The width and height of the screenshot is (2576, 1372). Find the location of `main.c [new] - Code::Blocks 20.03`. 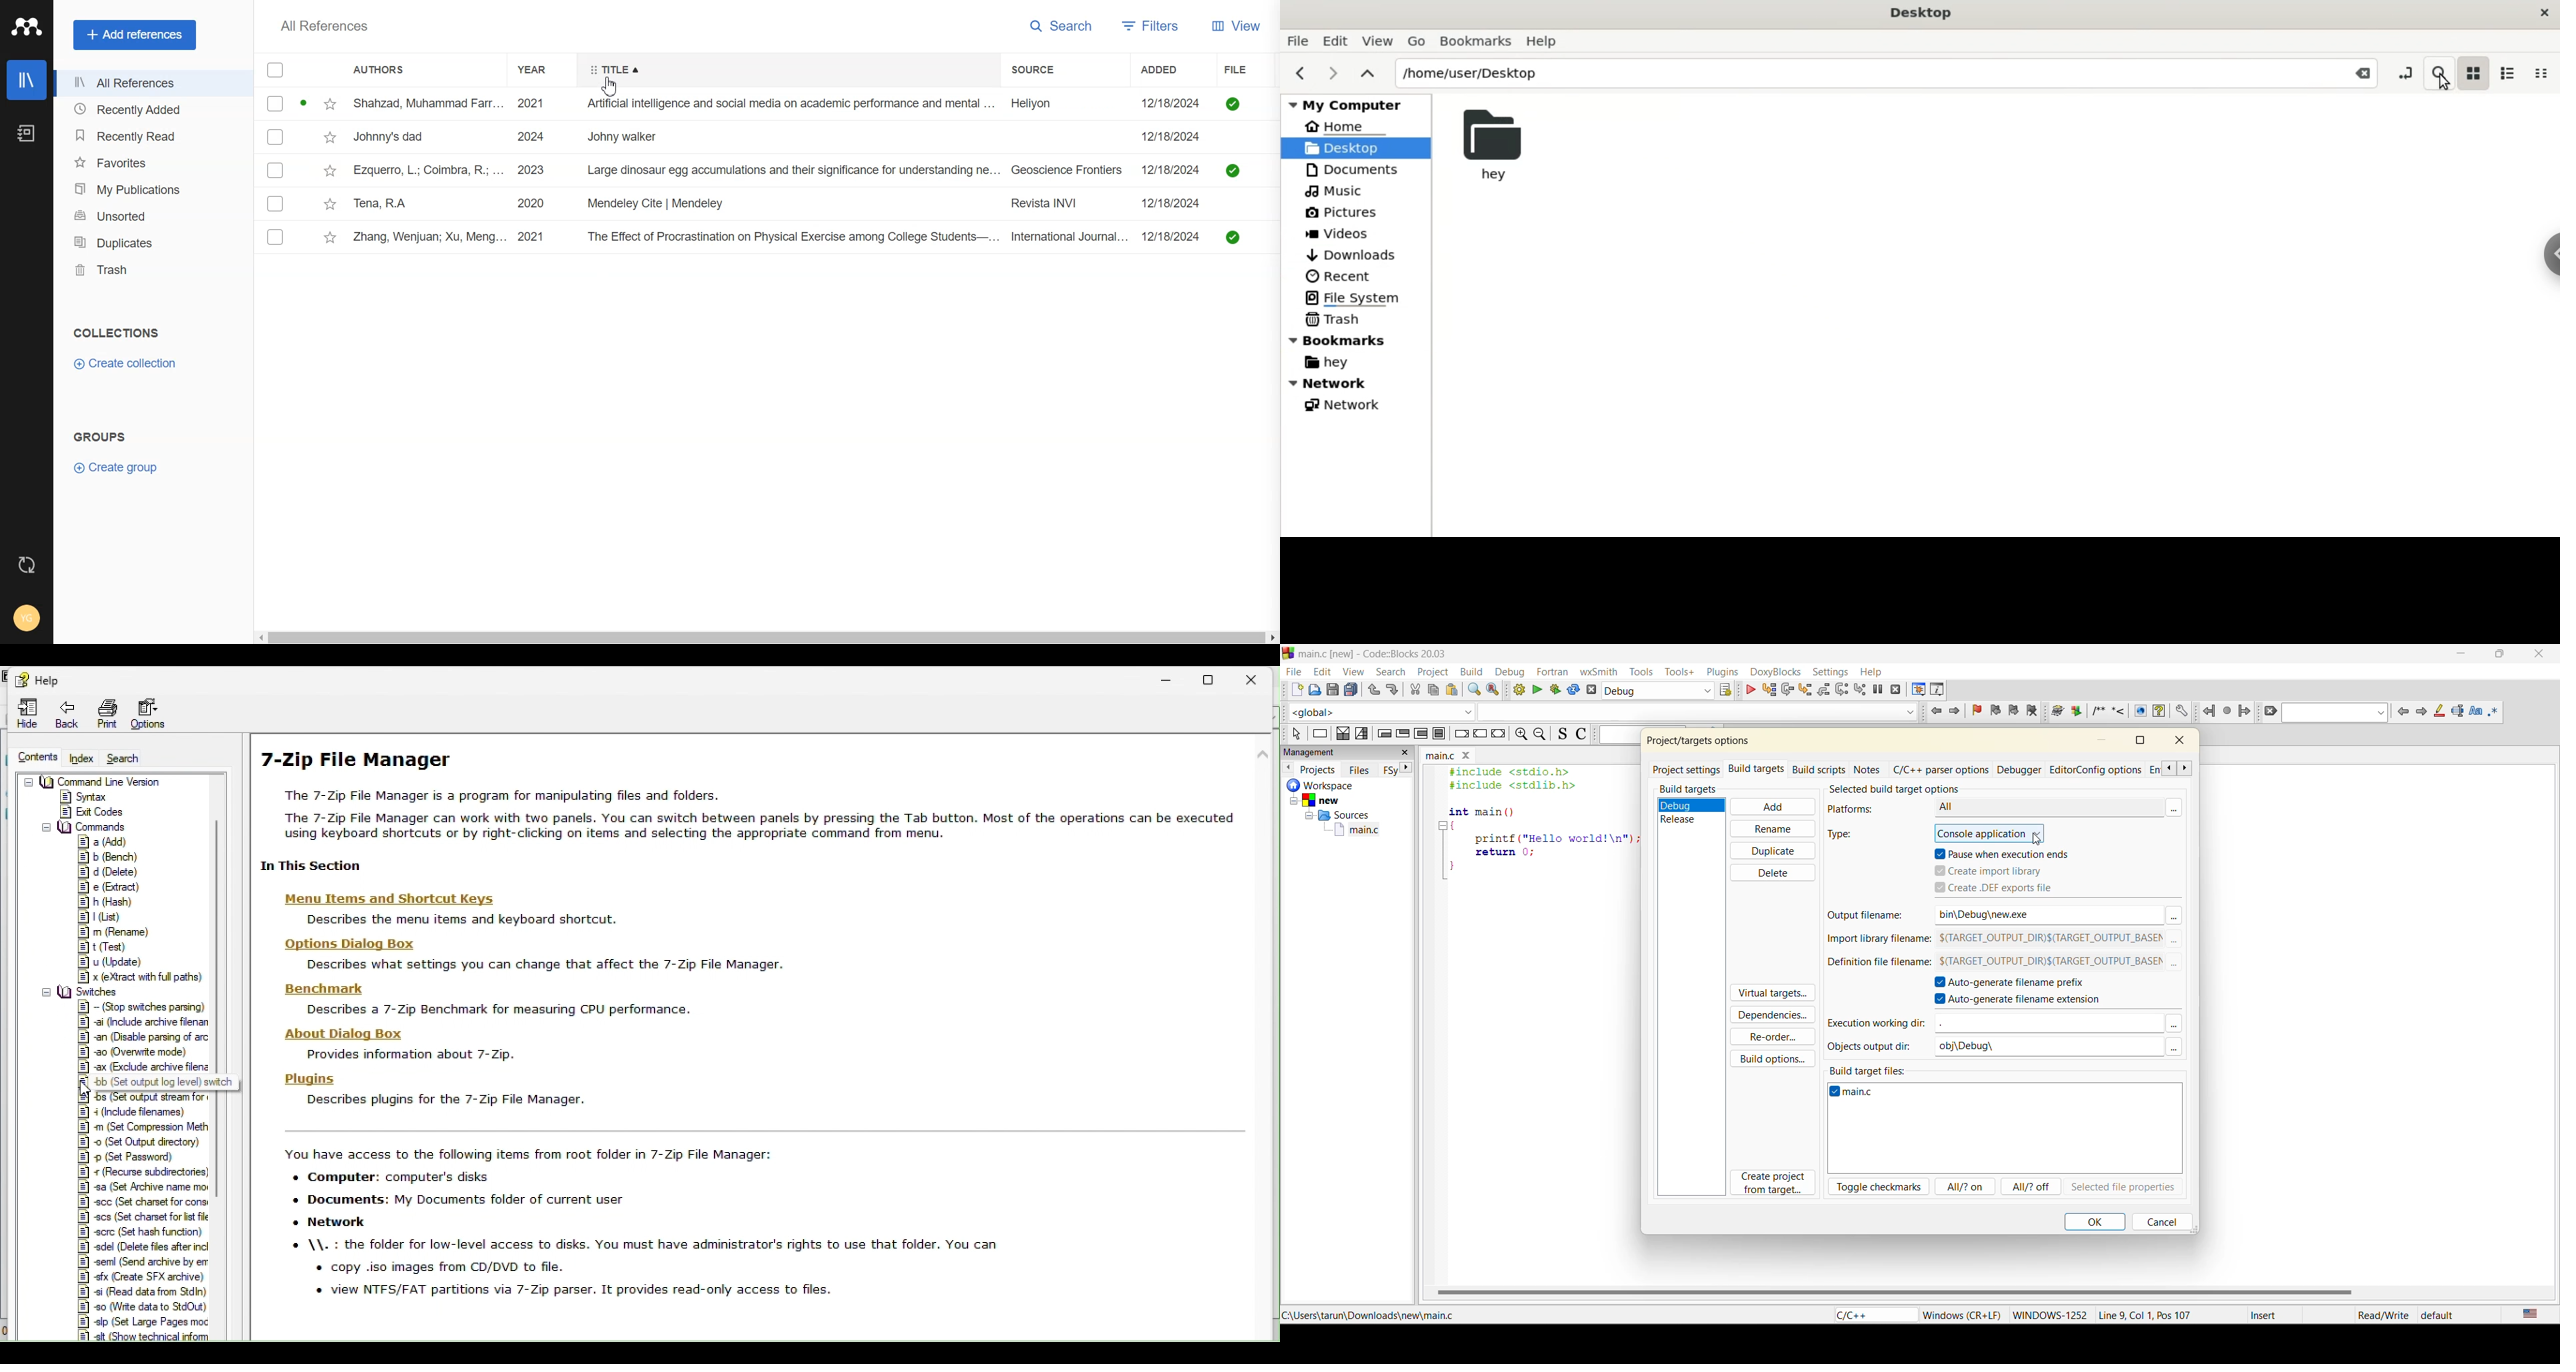

main.c [new] - Code::Blocks 20.03 is located at coordinates (1376, 653).